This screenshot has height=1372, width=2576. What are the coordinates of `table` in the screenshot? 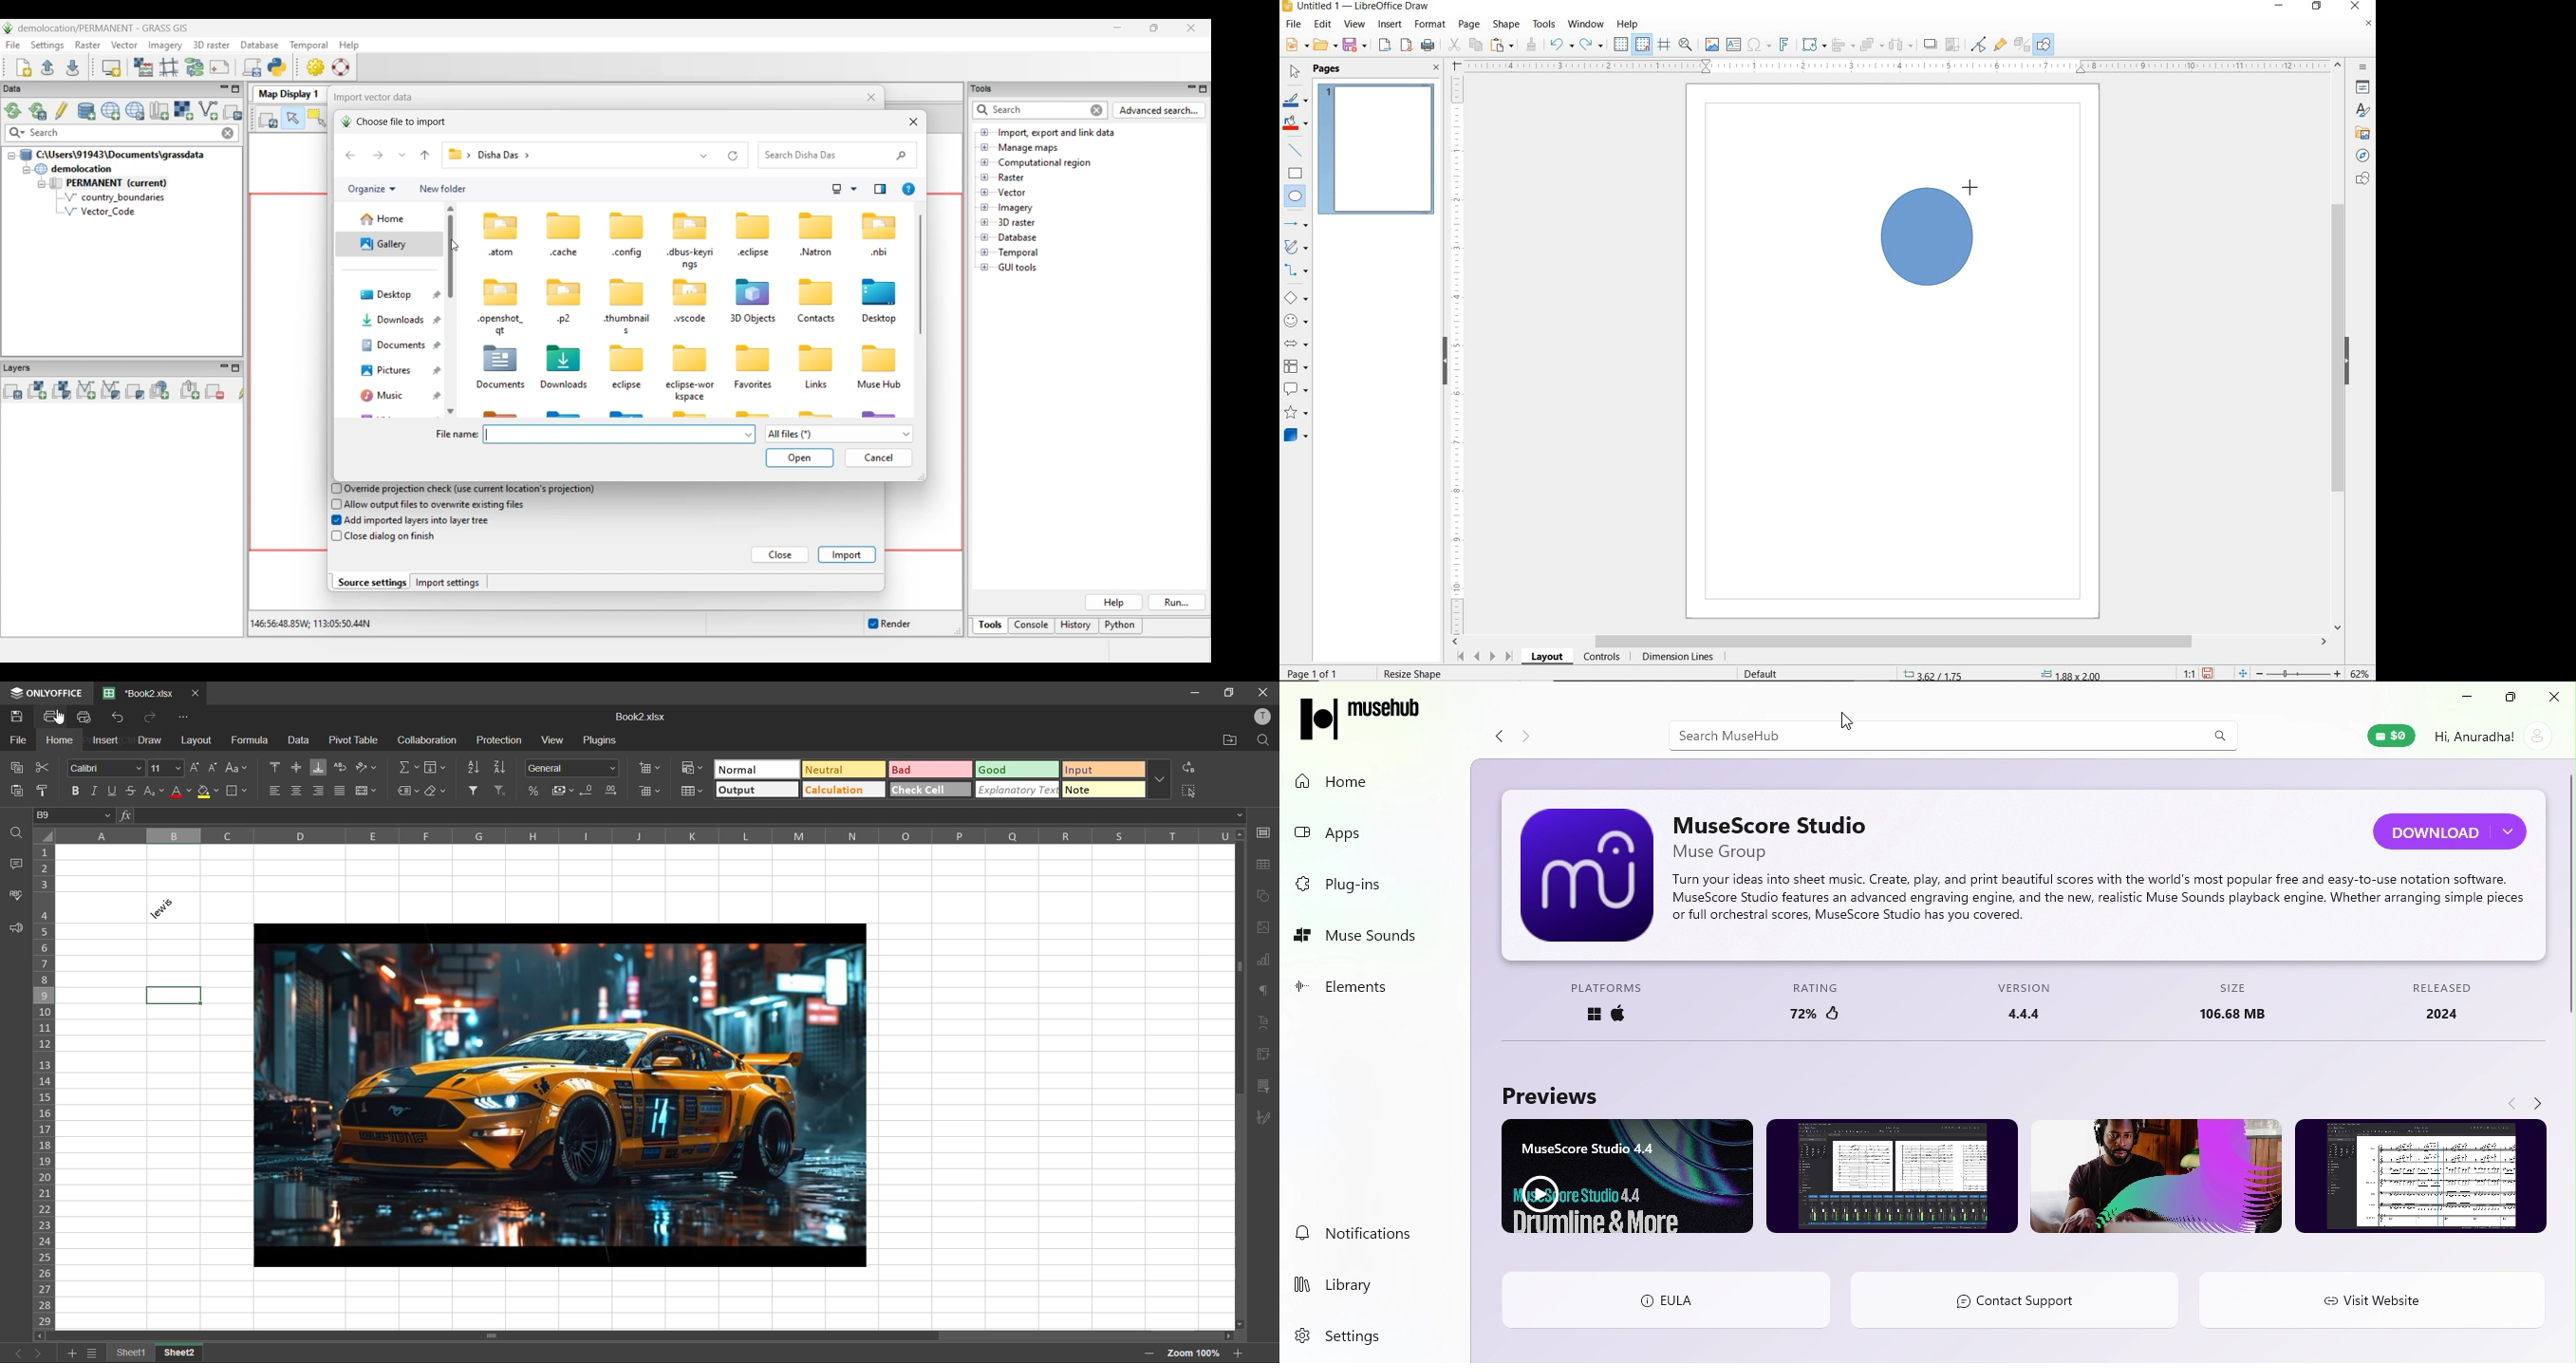 It's located at (1262, 866).